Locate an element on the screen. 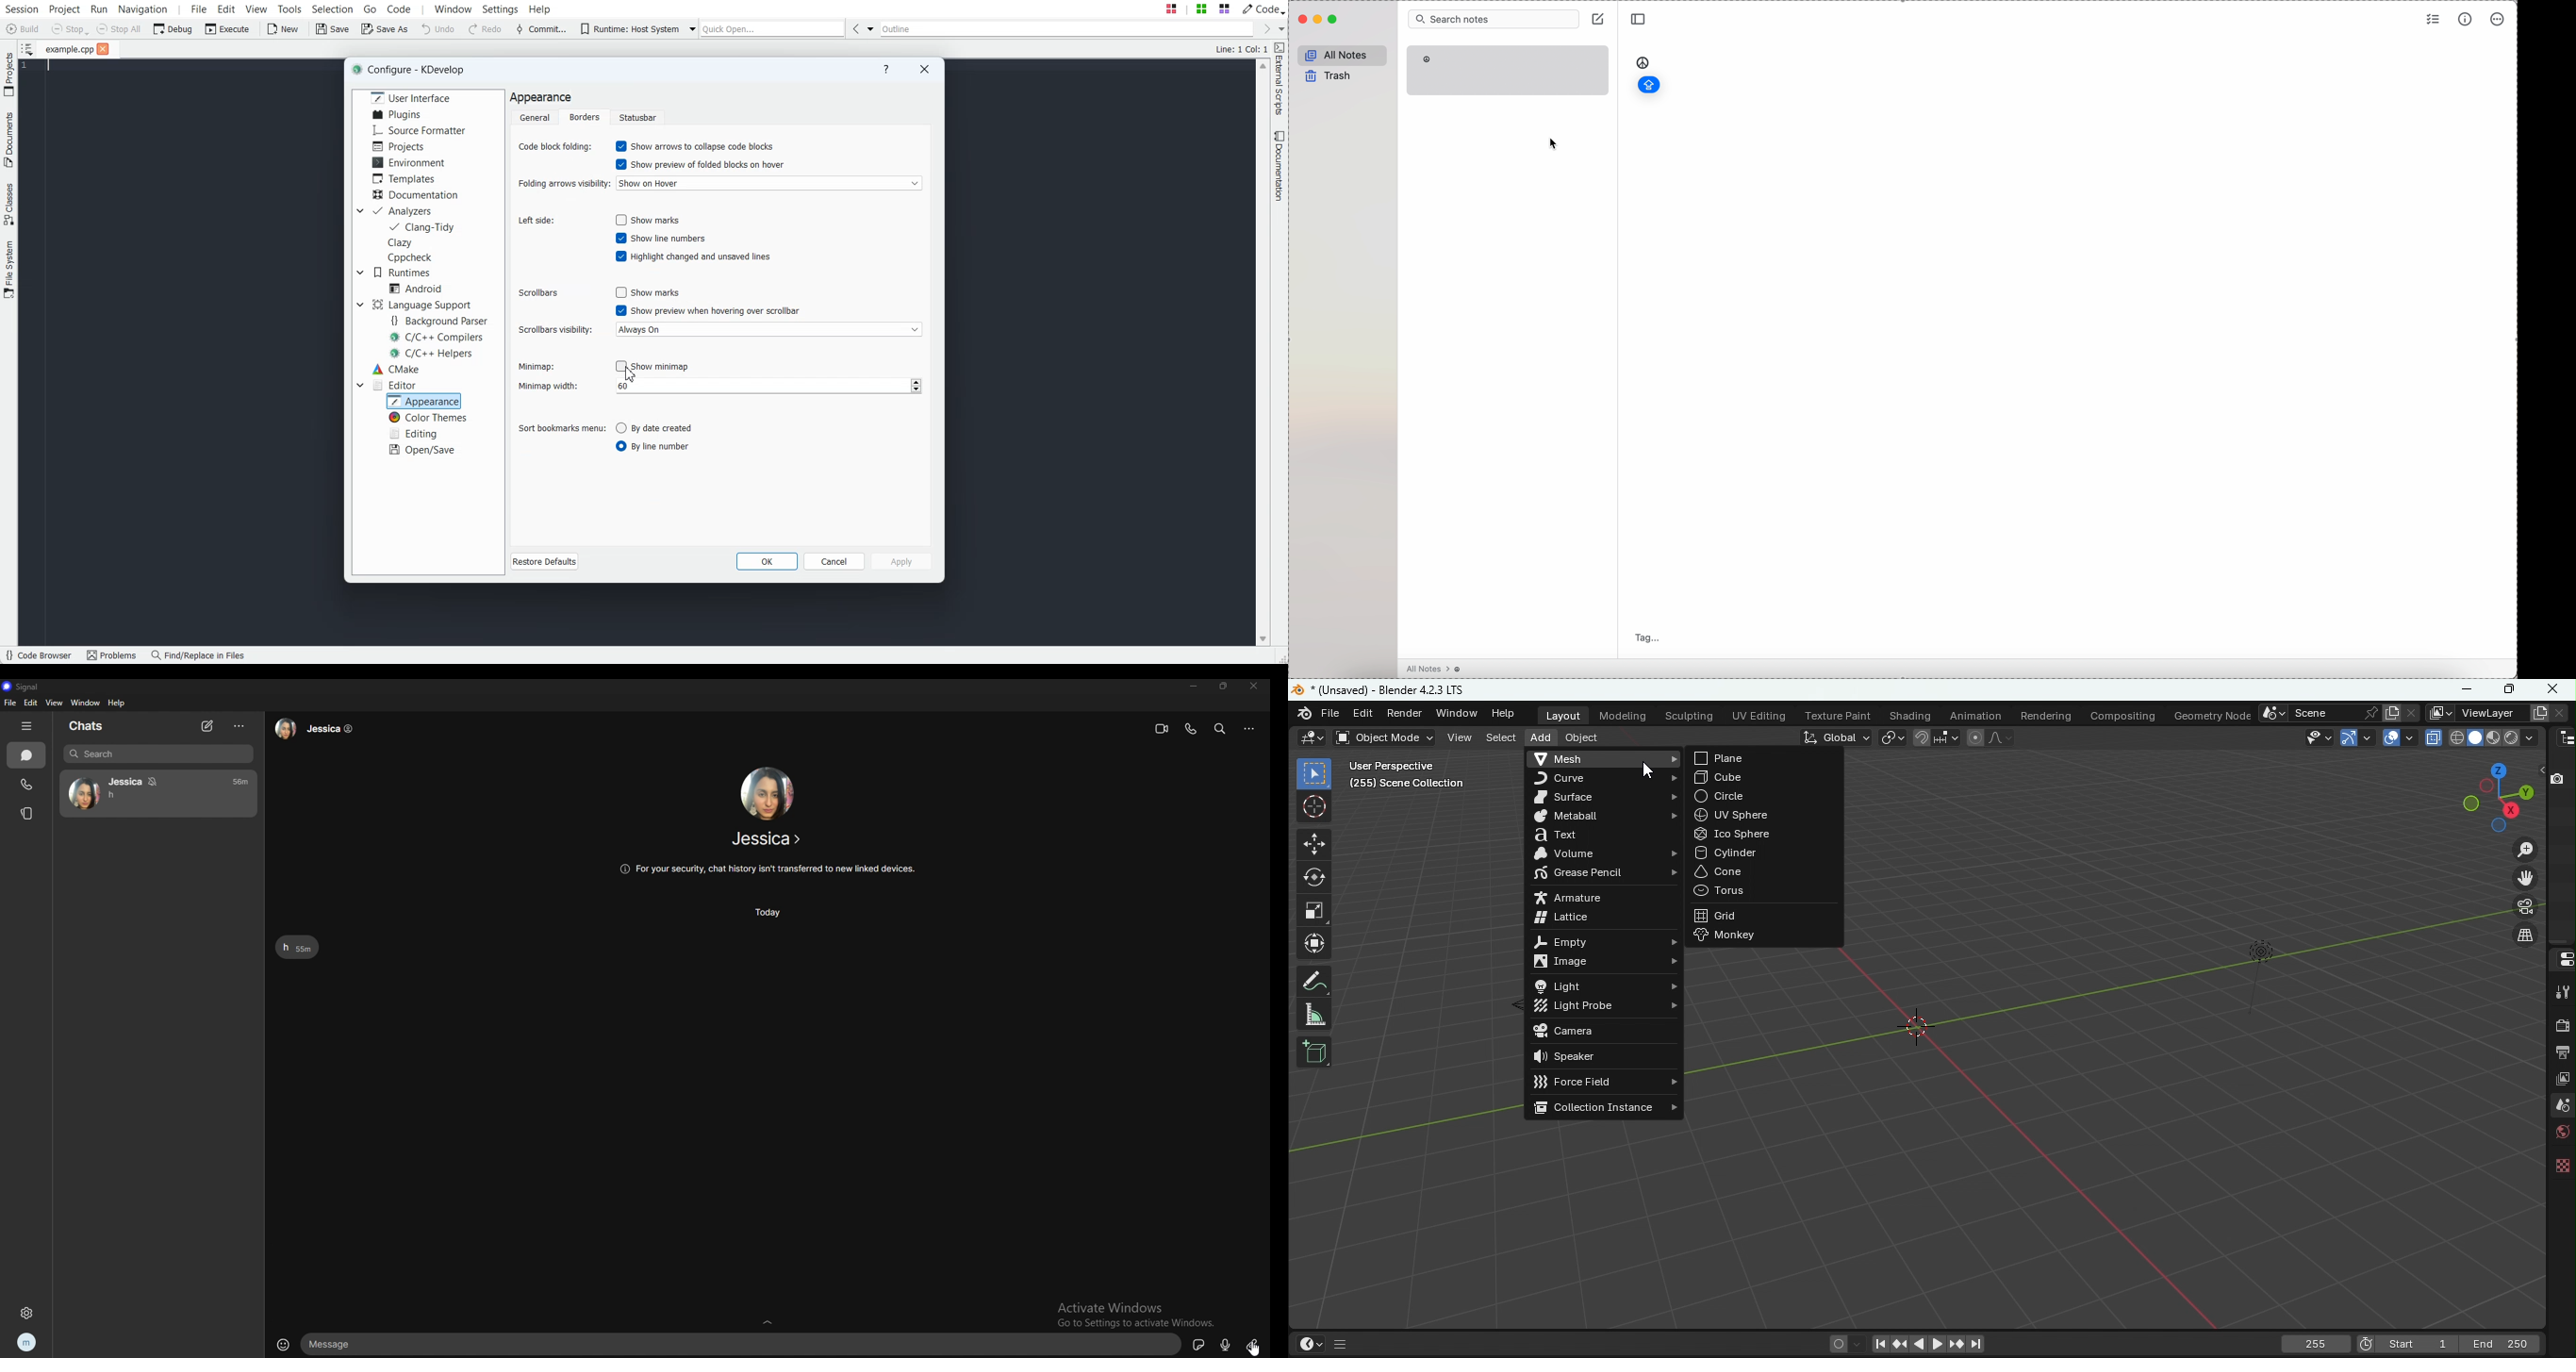 This screenshot has width=2576, height=1372. Play animation is located at coordinates (1935, 1342).